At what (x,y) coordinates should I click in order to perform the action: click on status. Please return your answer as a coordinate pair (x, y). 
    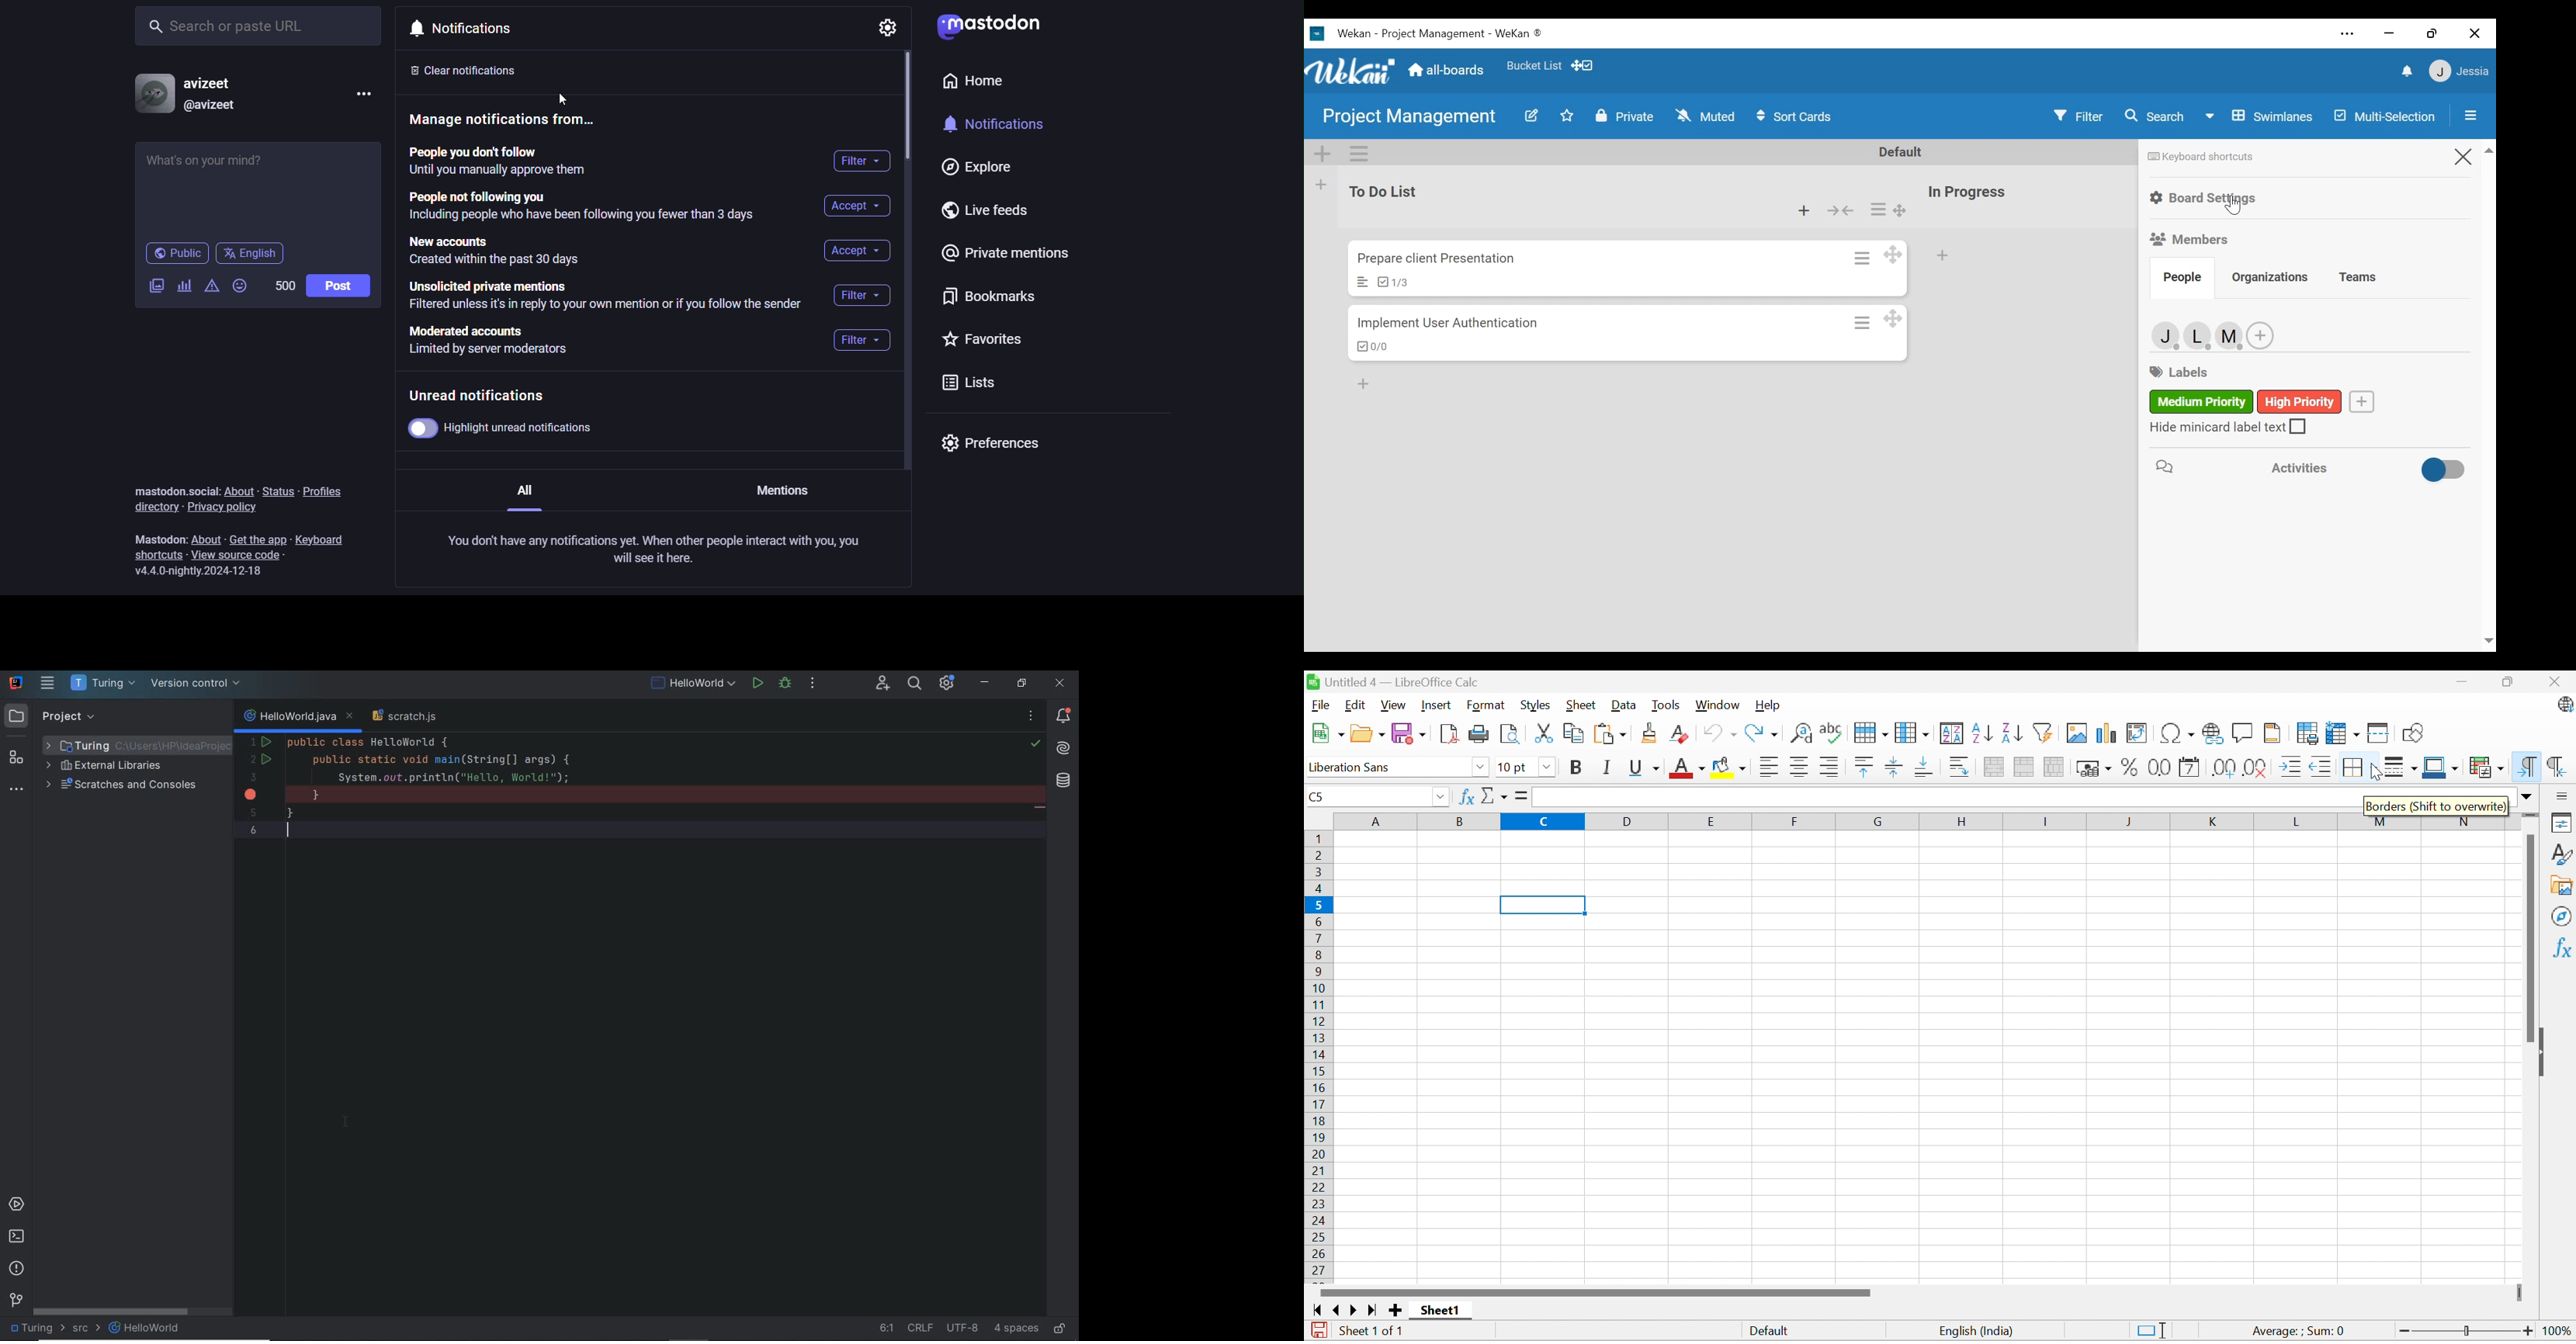
    Looking at the image, I should click on (276, 491).